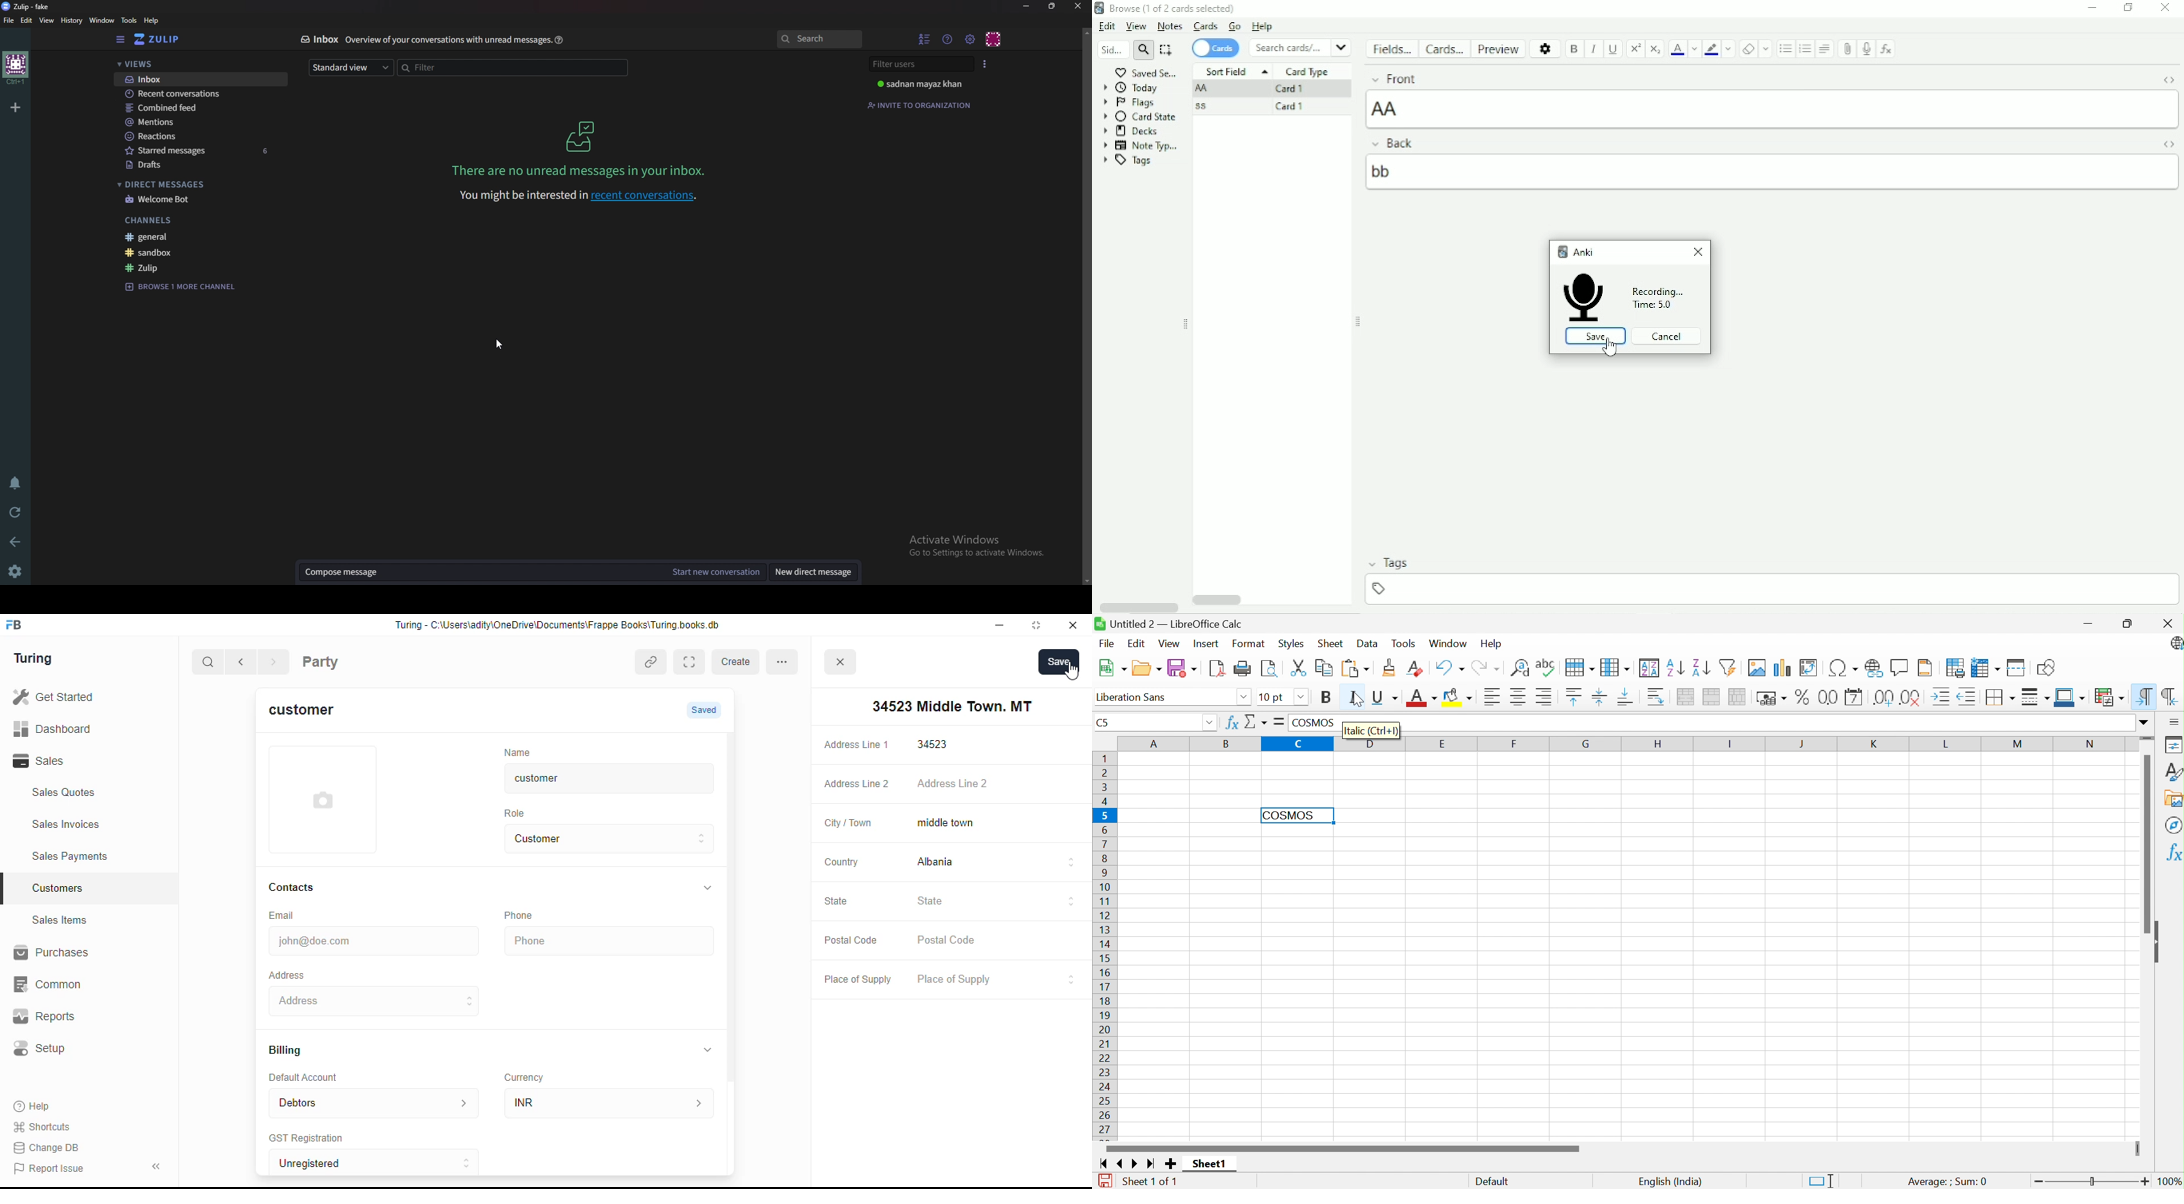 The width and height of the screenshot is (2184, 1204). I want to click on Delete decimal place, so click(1910, 697).